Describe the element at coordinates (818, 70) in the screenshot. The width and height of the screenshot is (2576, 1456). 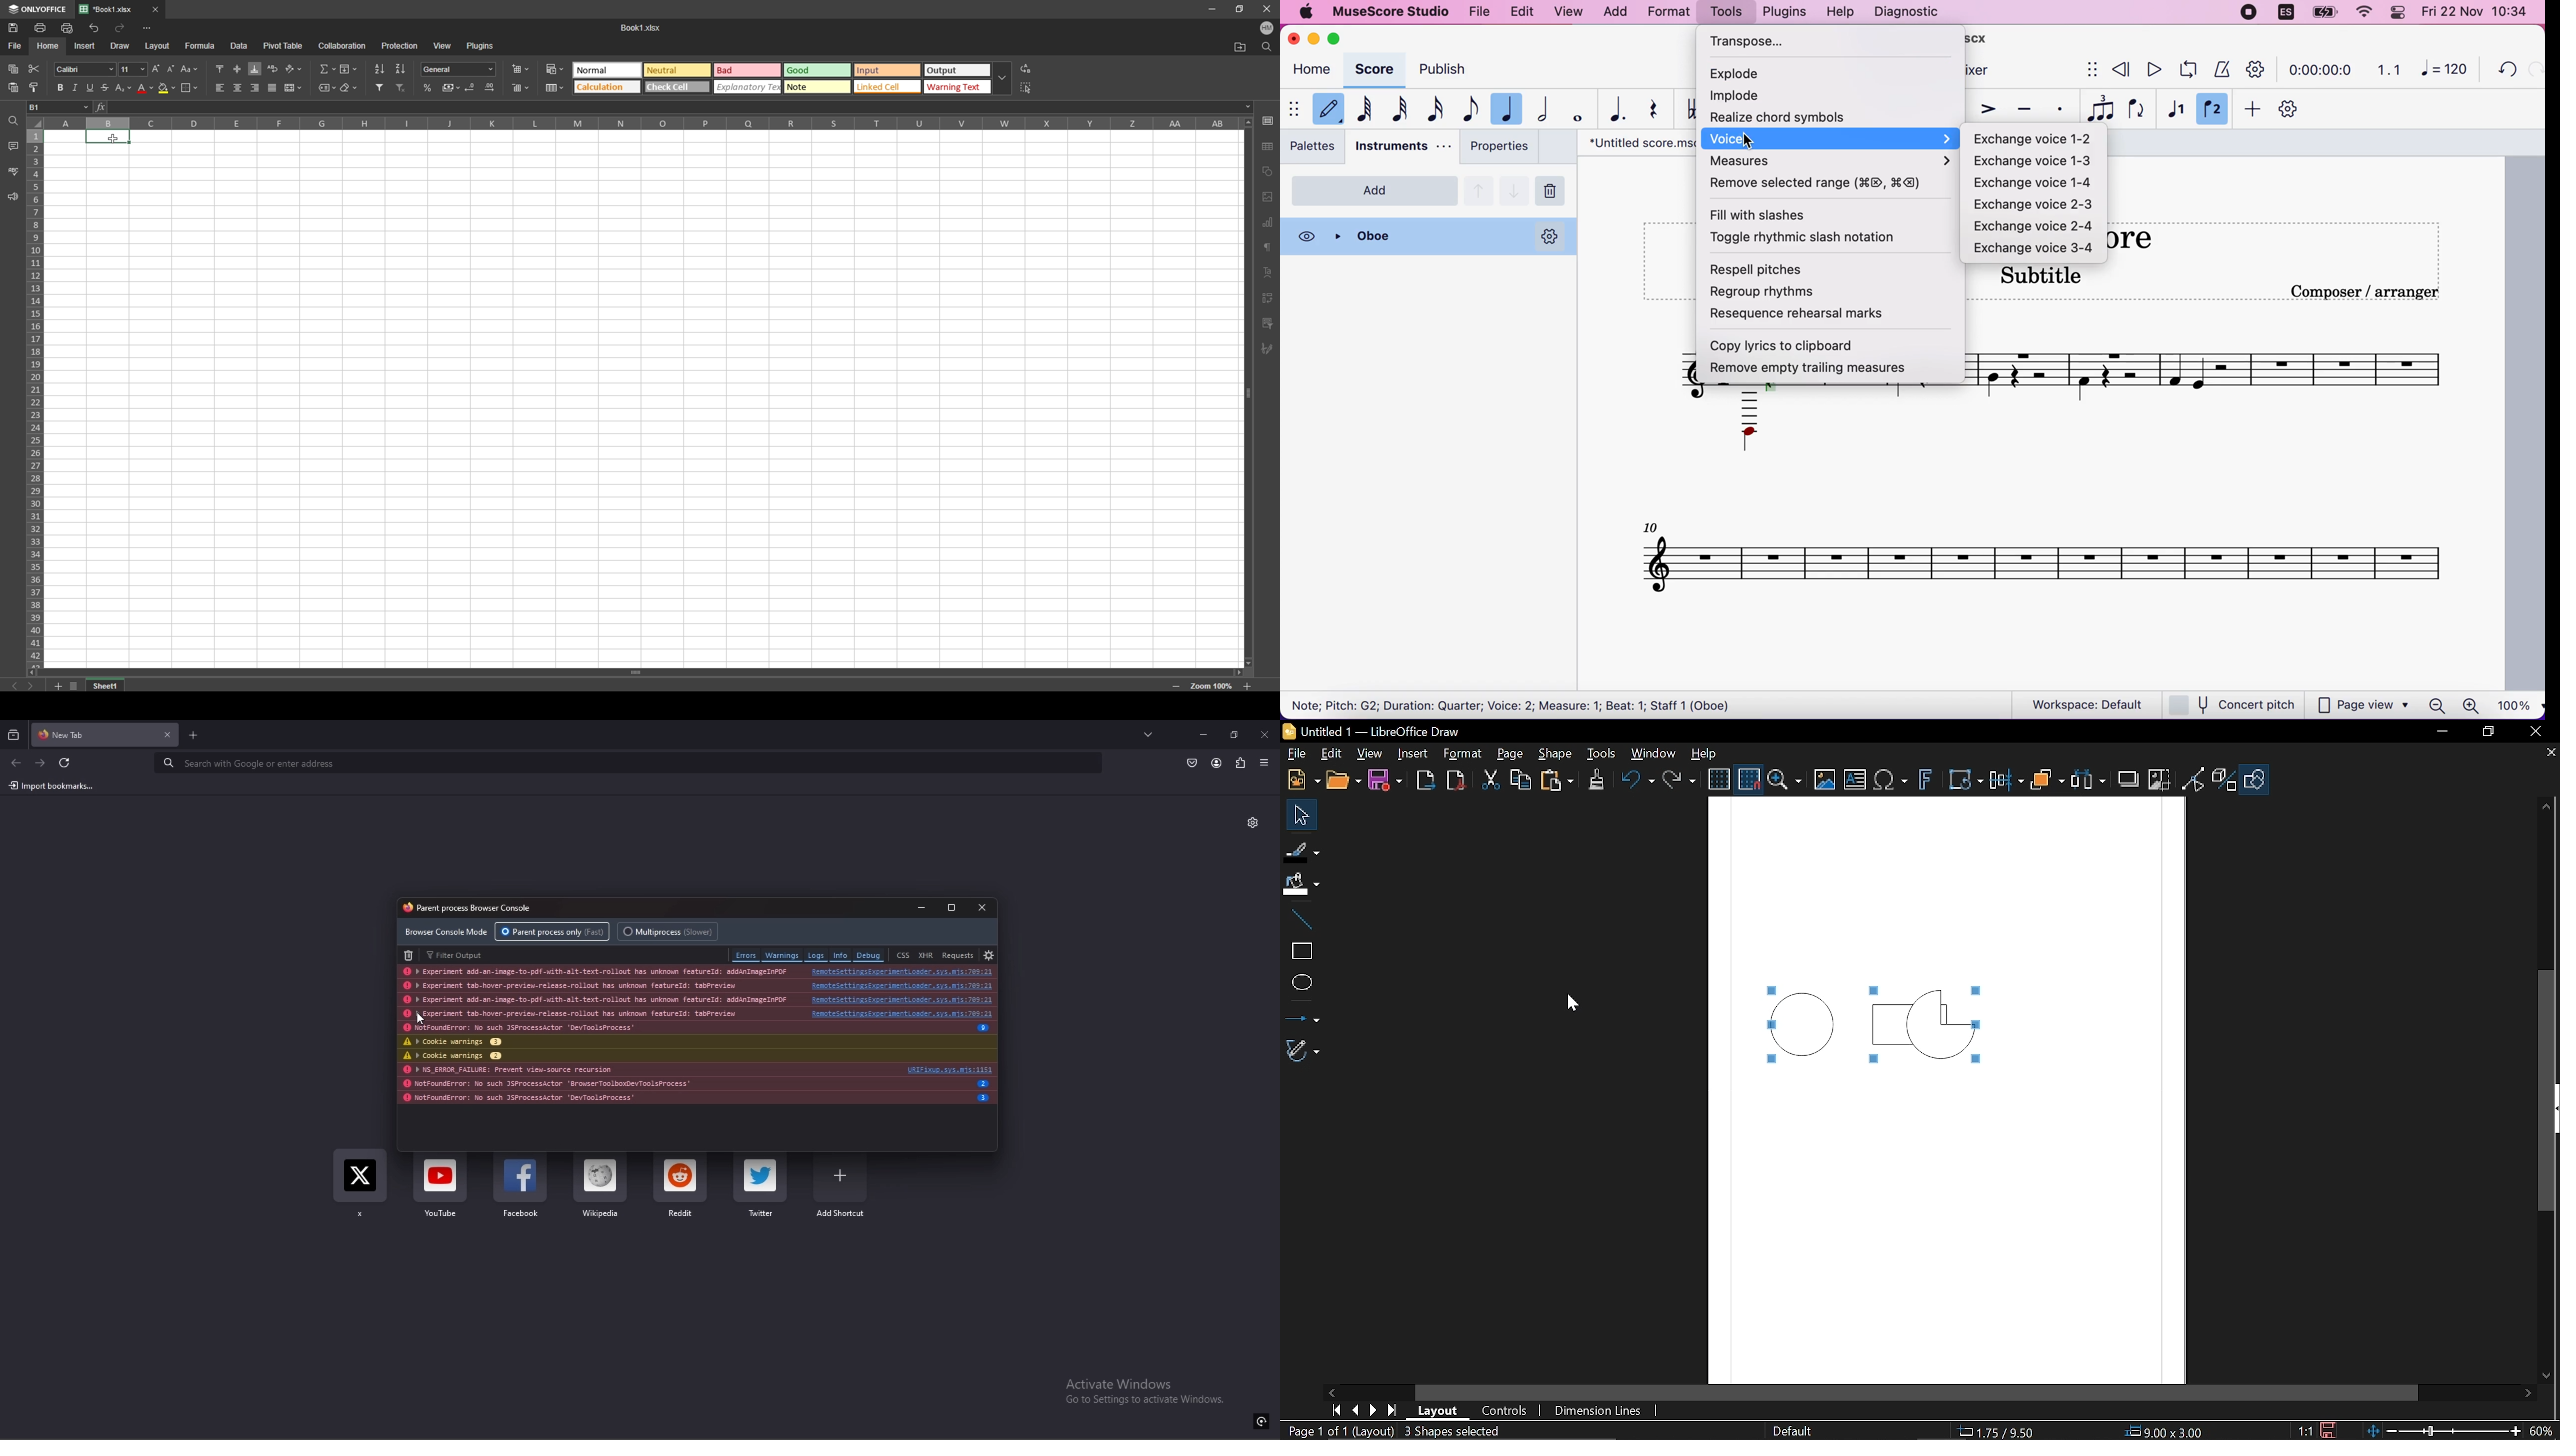
I see `Good` at that location.